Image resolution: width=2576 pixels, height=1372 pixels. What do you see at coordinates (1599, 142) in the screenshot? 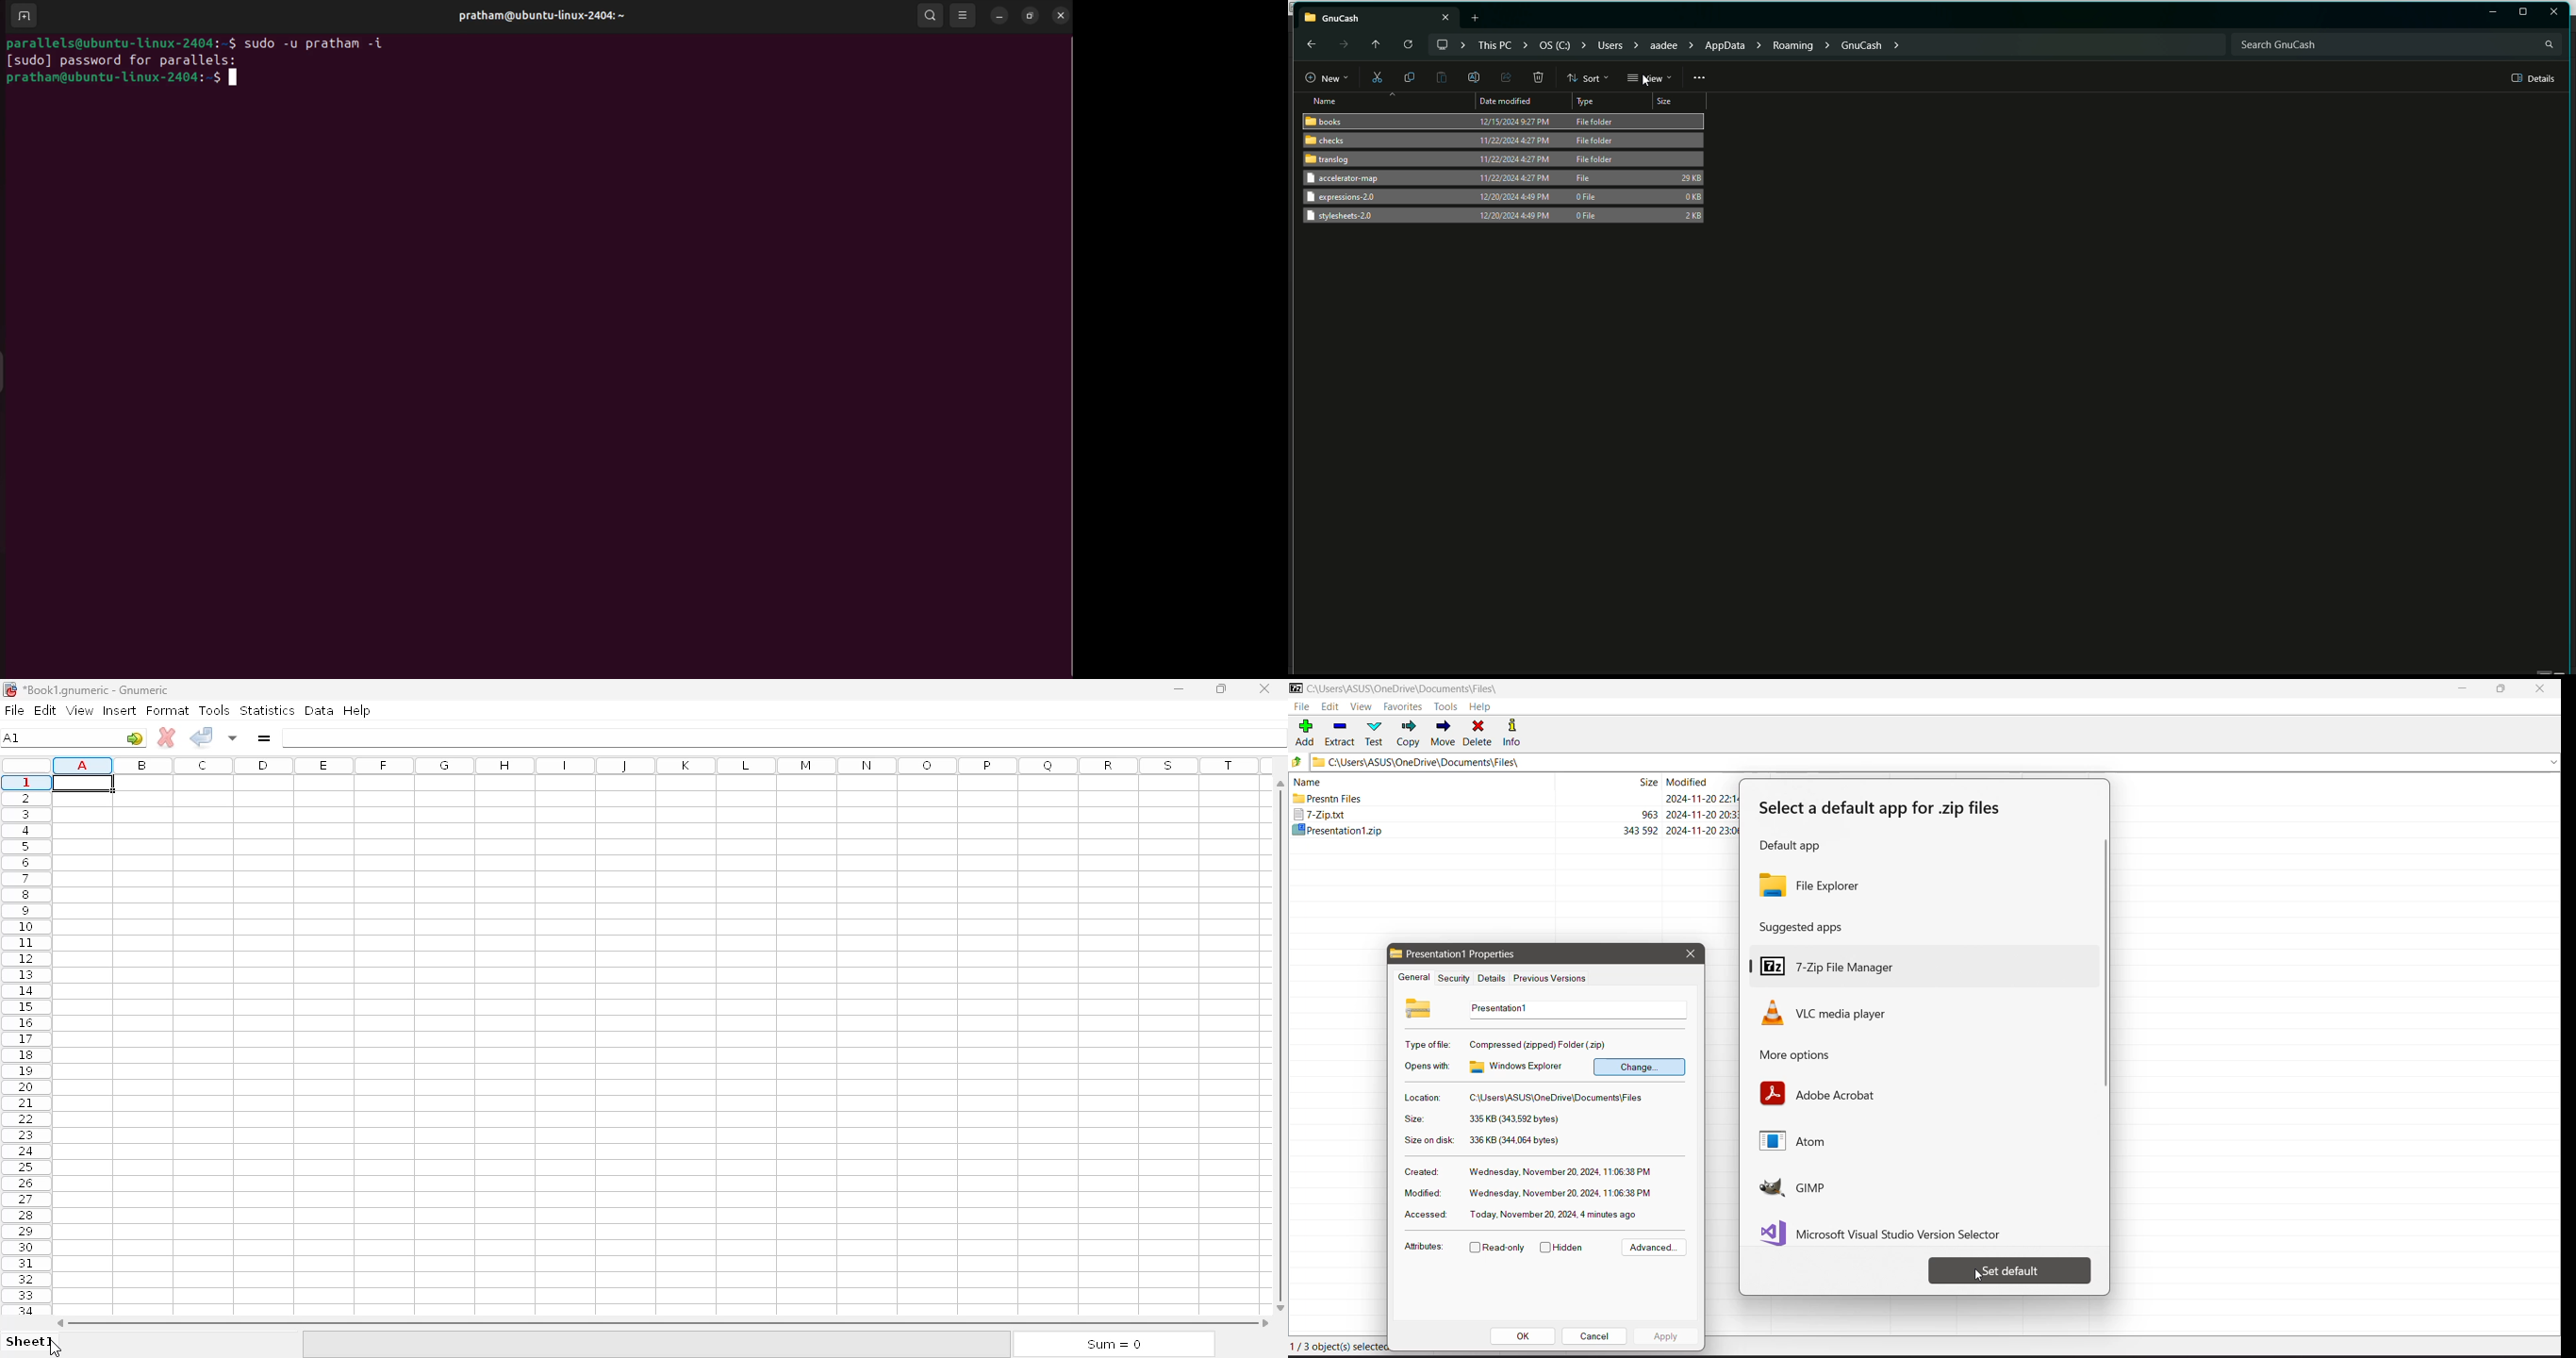
I see `File folder` at bounding box center [1599, 142].